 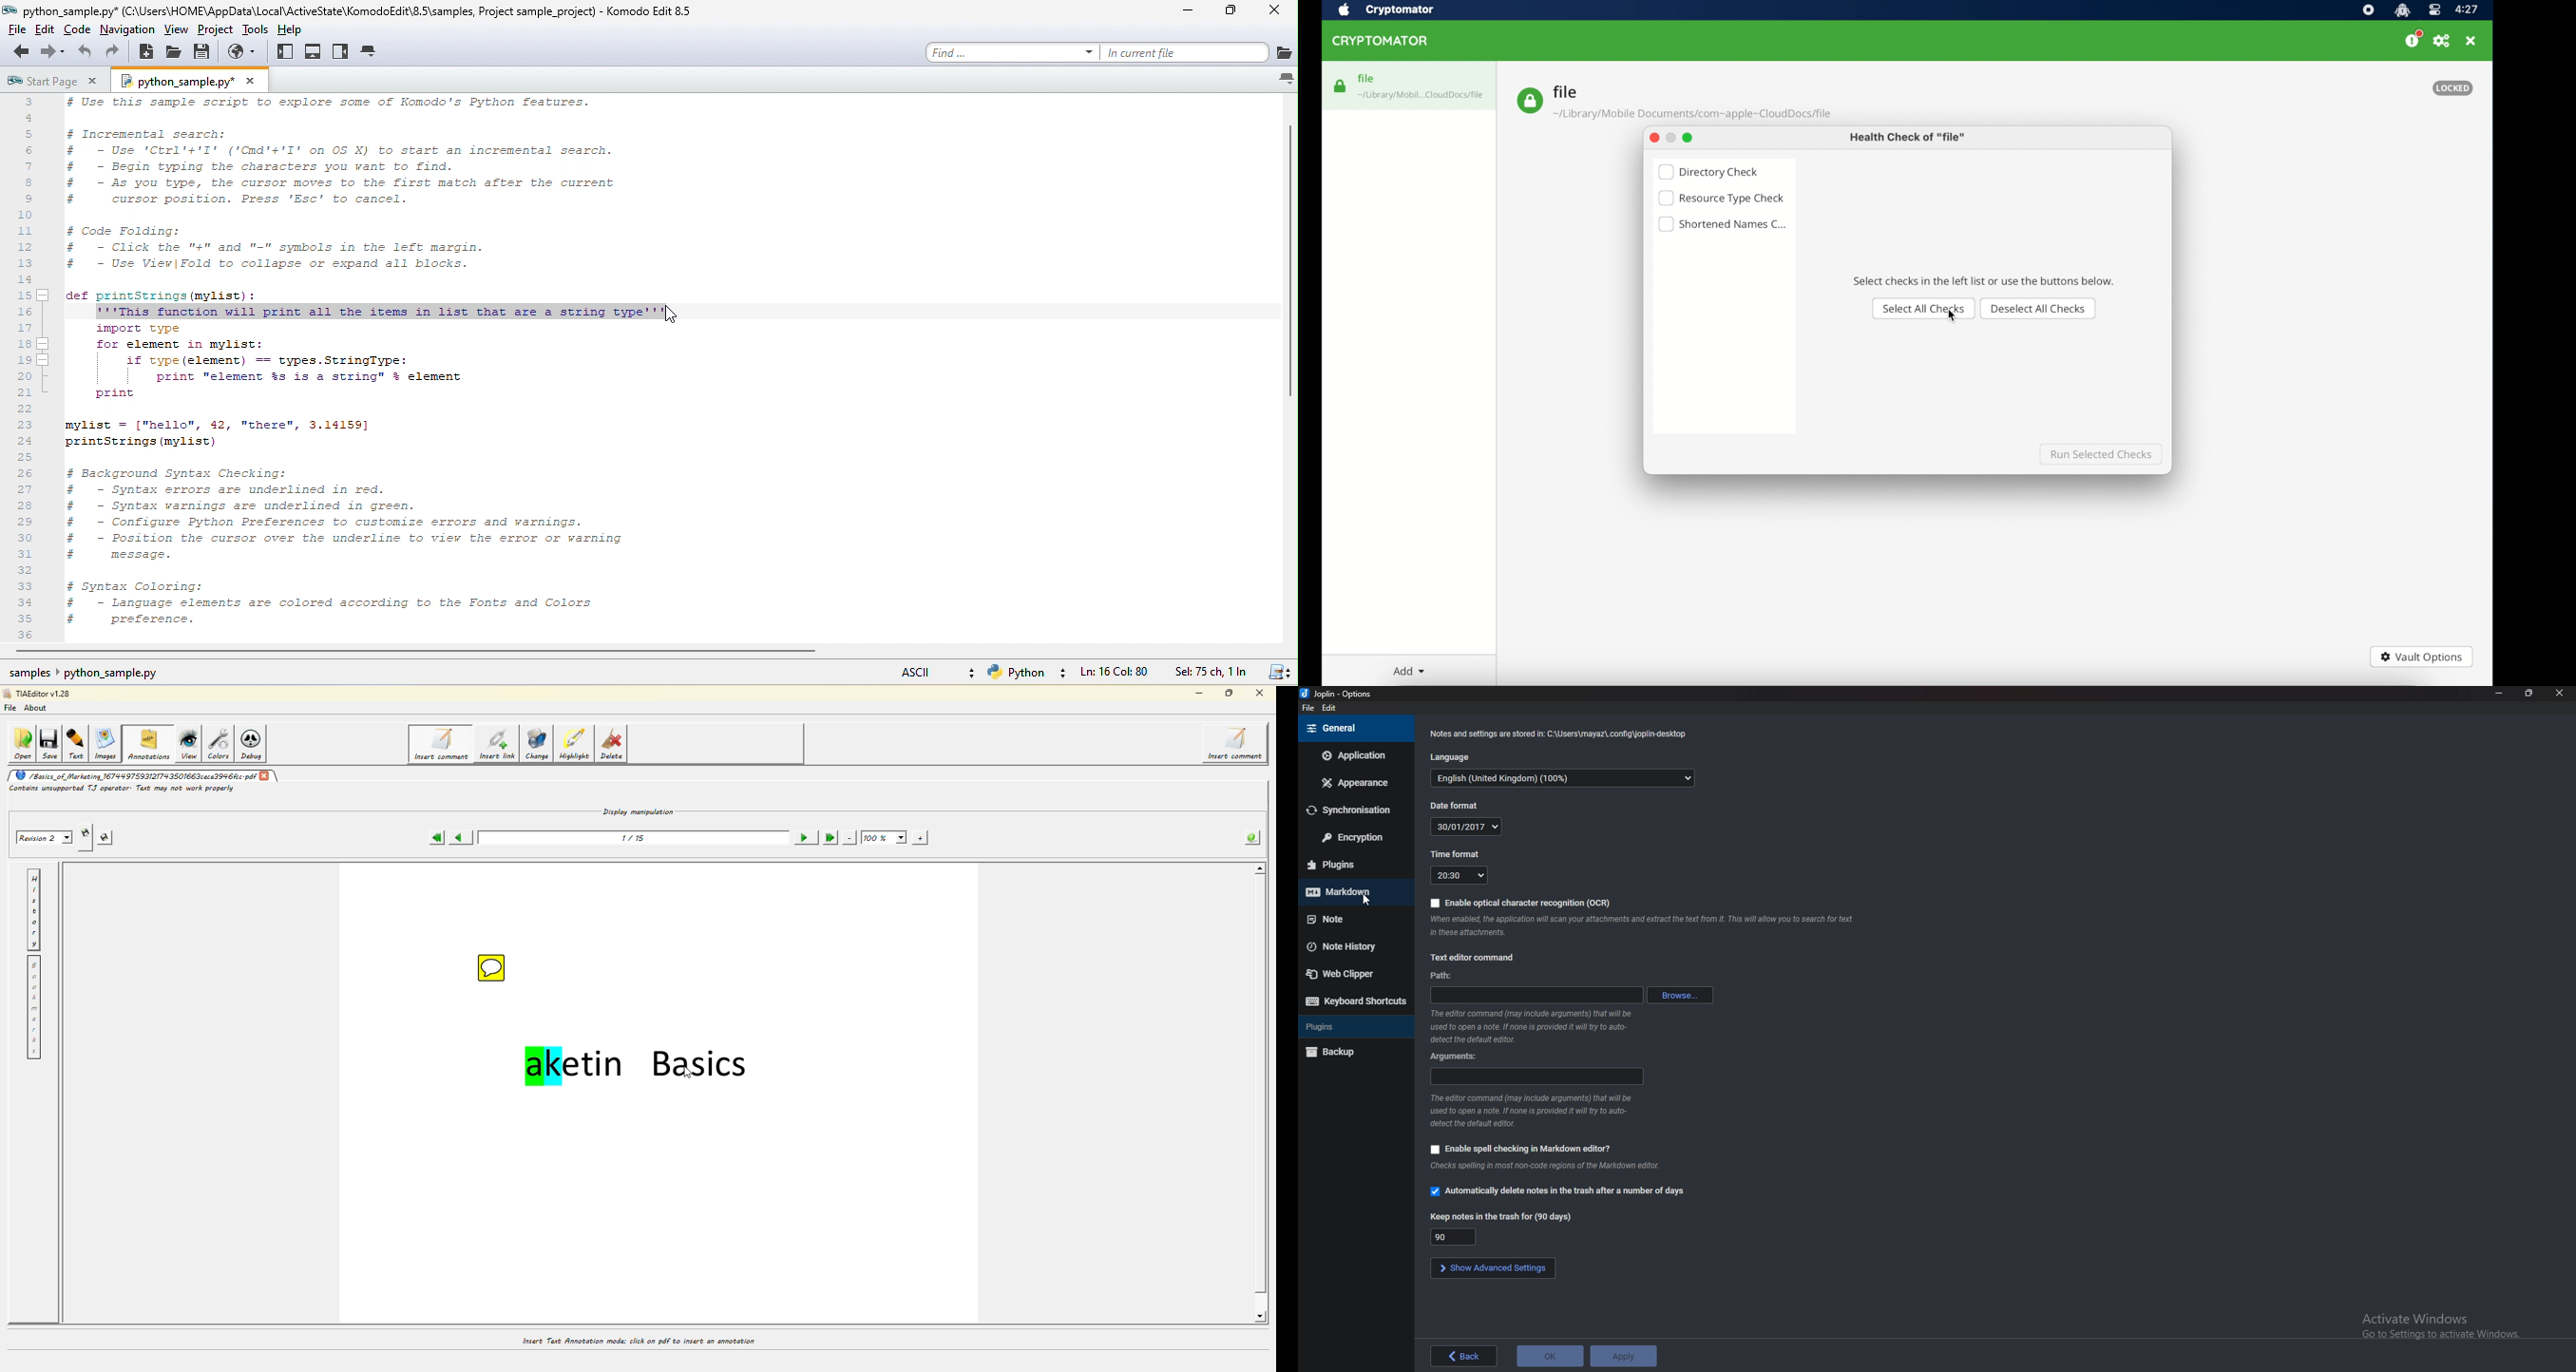 I want to click on edit, so click(x=1331, y=707).